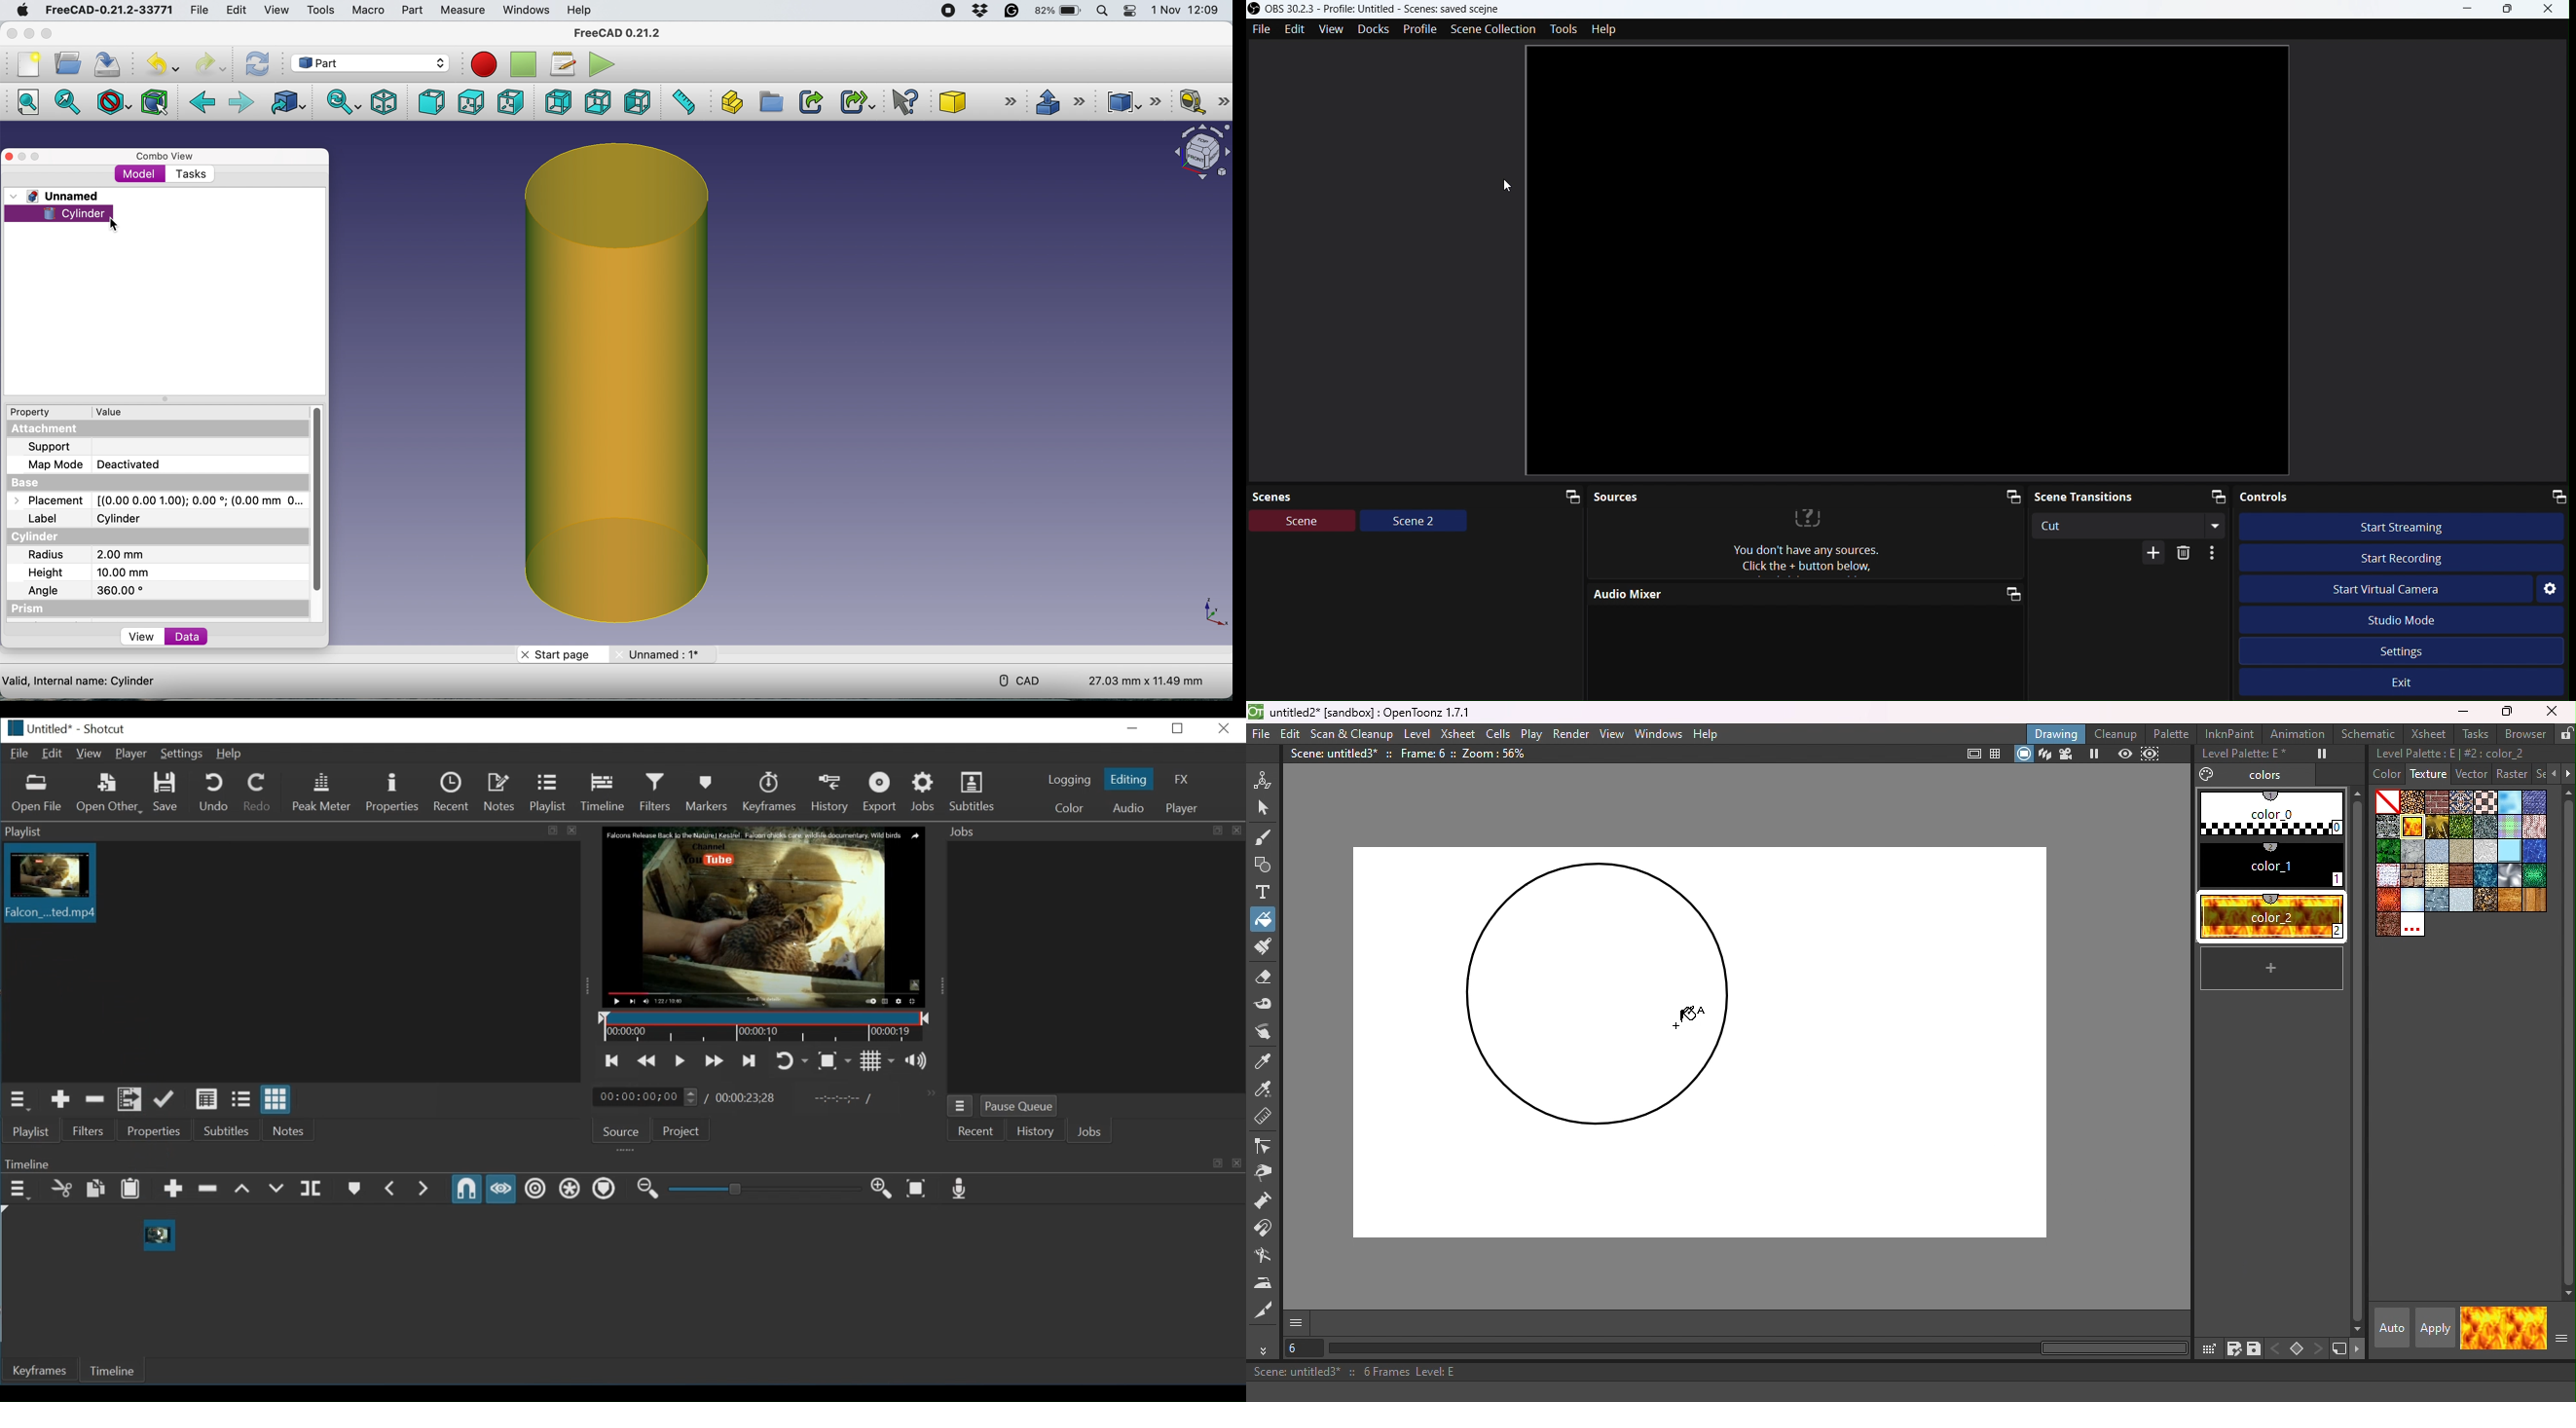 The height and width of the screenshot is (1428, 2576). I want to click on cube, so click(978, 100).